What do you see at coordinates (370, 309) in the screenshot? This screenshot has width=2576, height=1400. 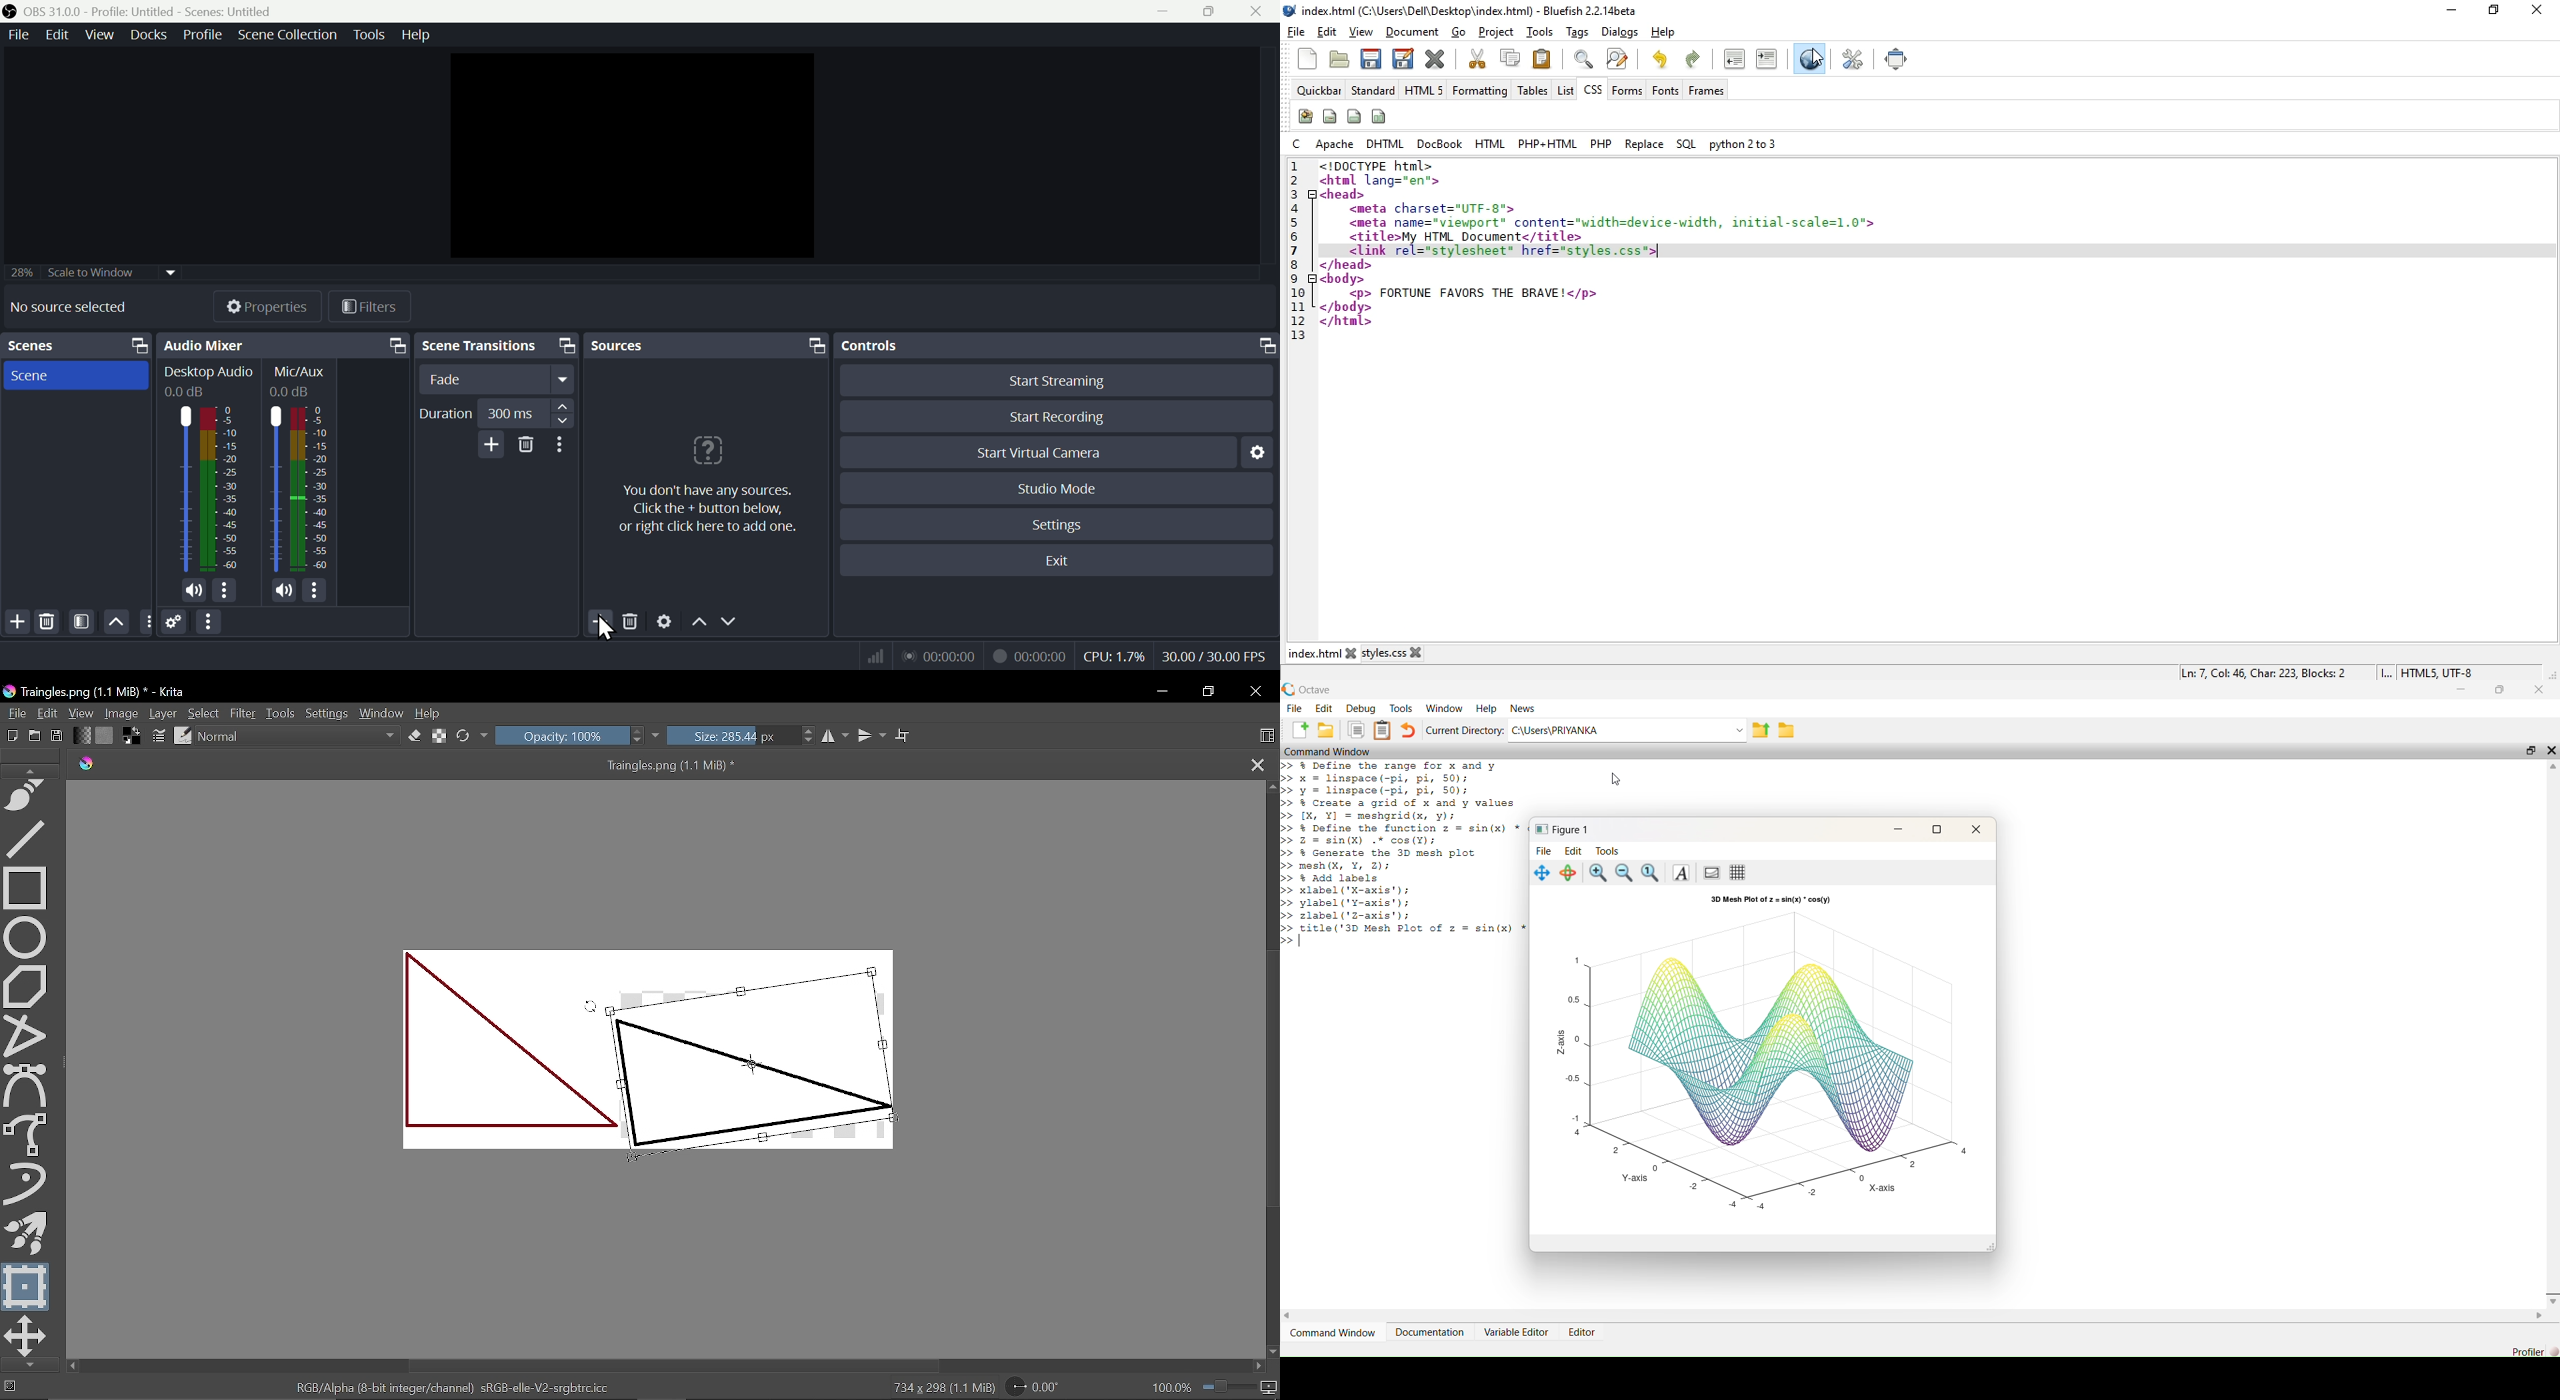 I see `Filtres` at bounding box center [370, 309].